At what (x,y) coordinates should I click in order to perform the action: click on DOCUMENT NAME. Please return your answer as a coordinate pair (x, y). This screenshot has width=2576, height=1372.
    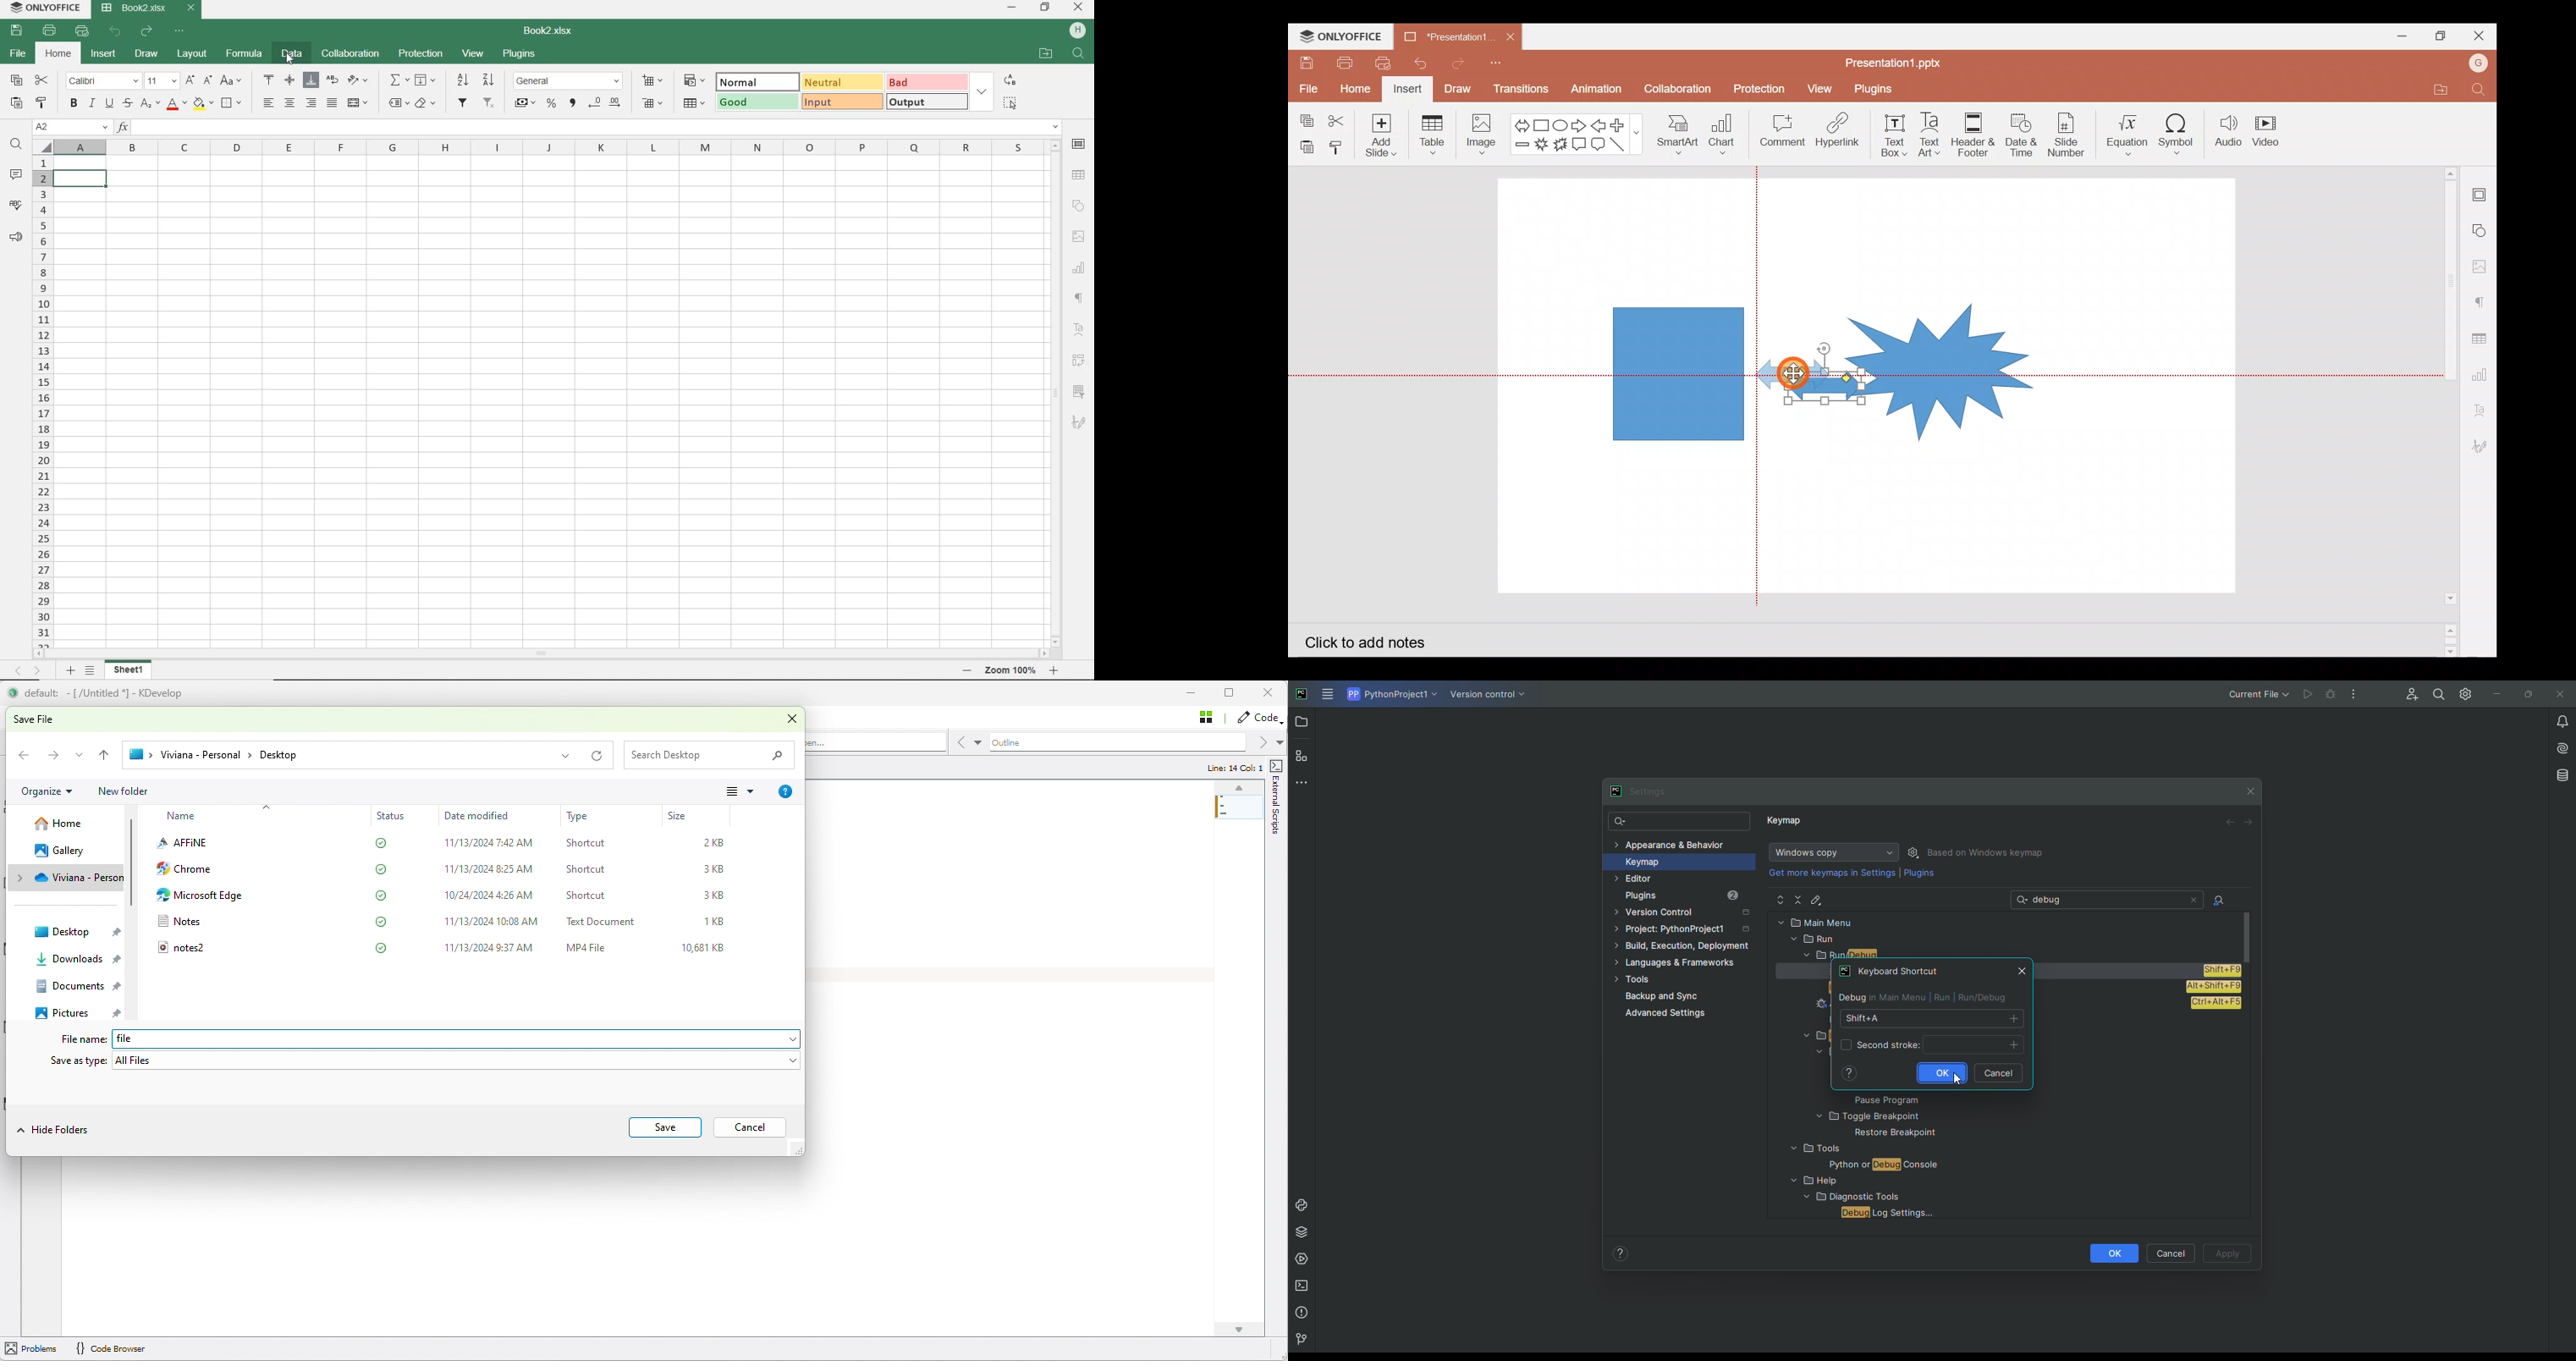
    Looking at the image, I should click on (549, 31).